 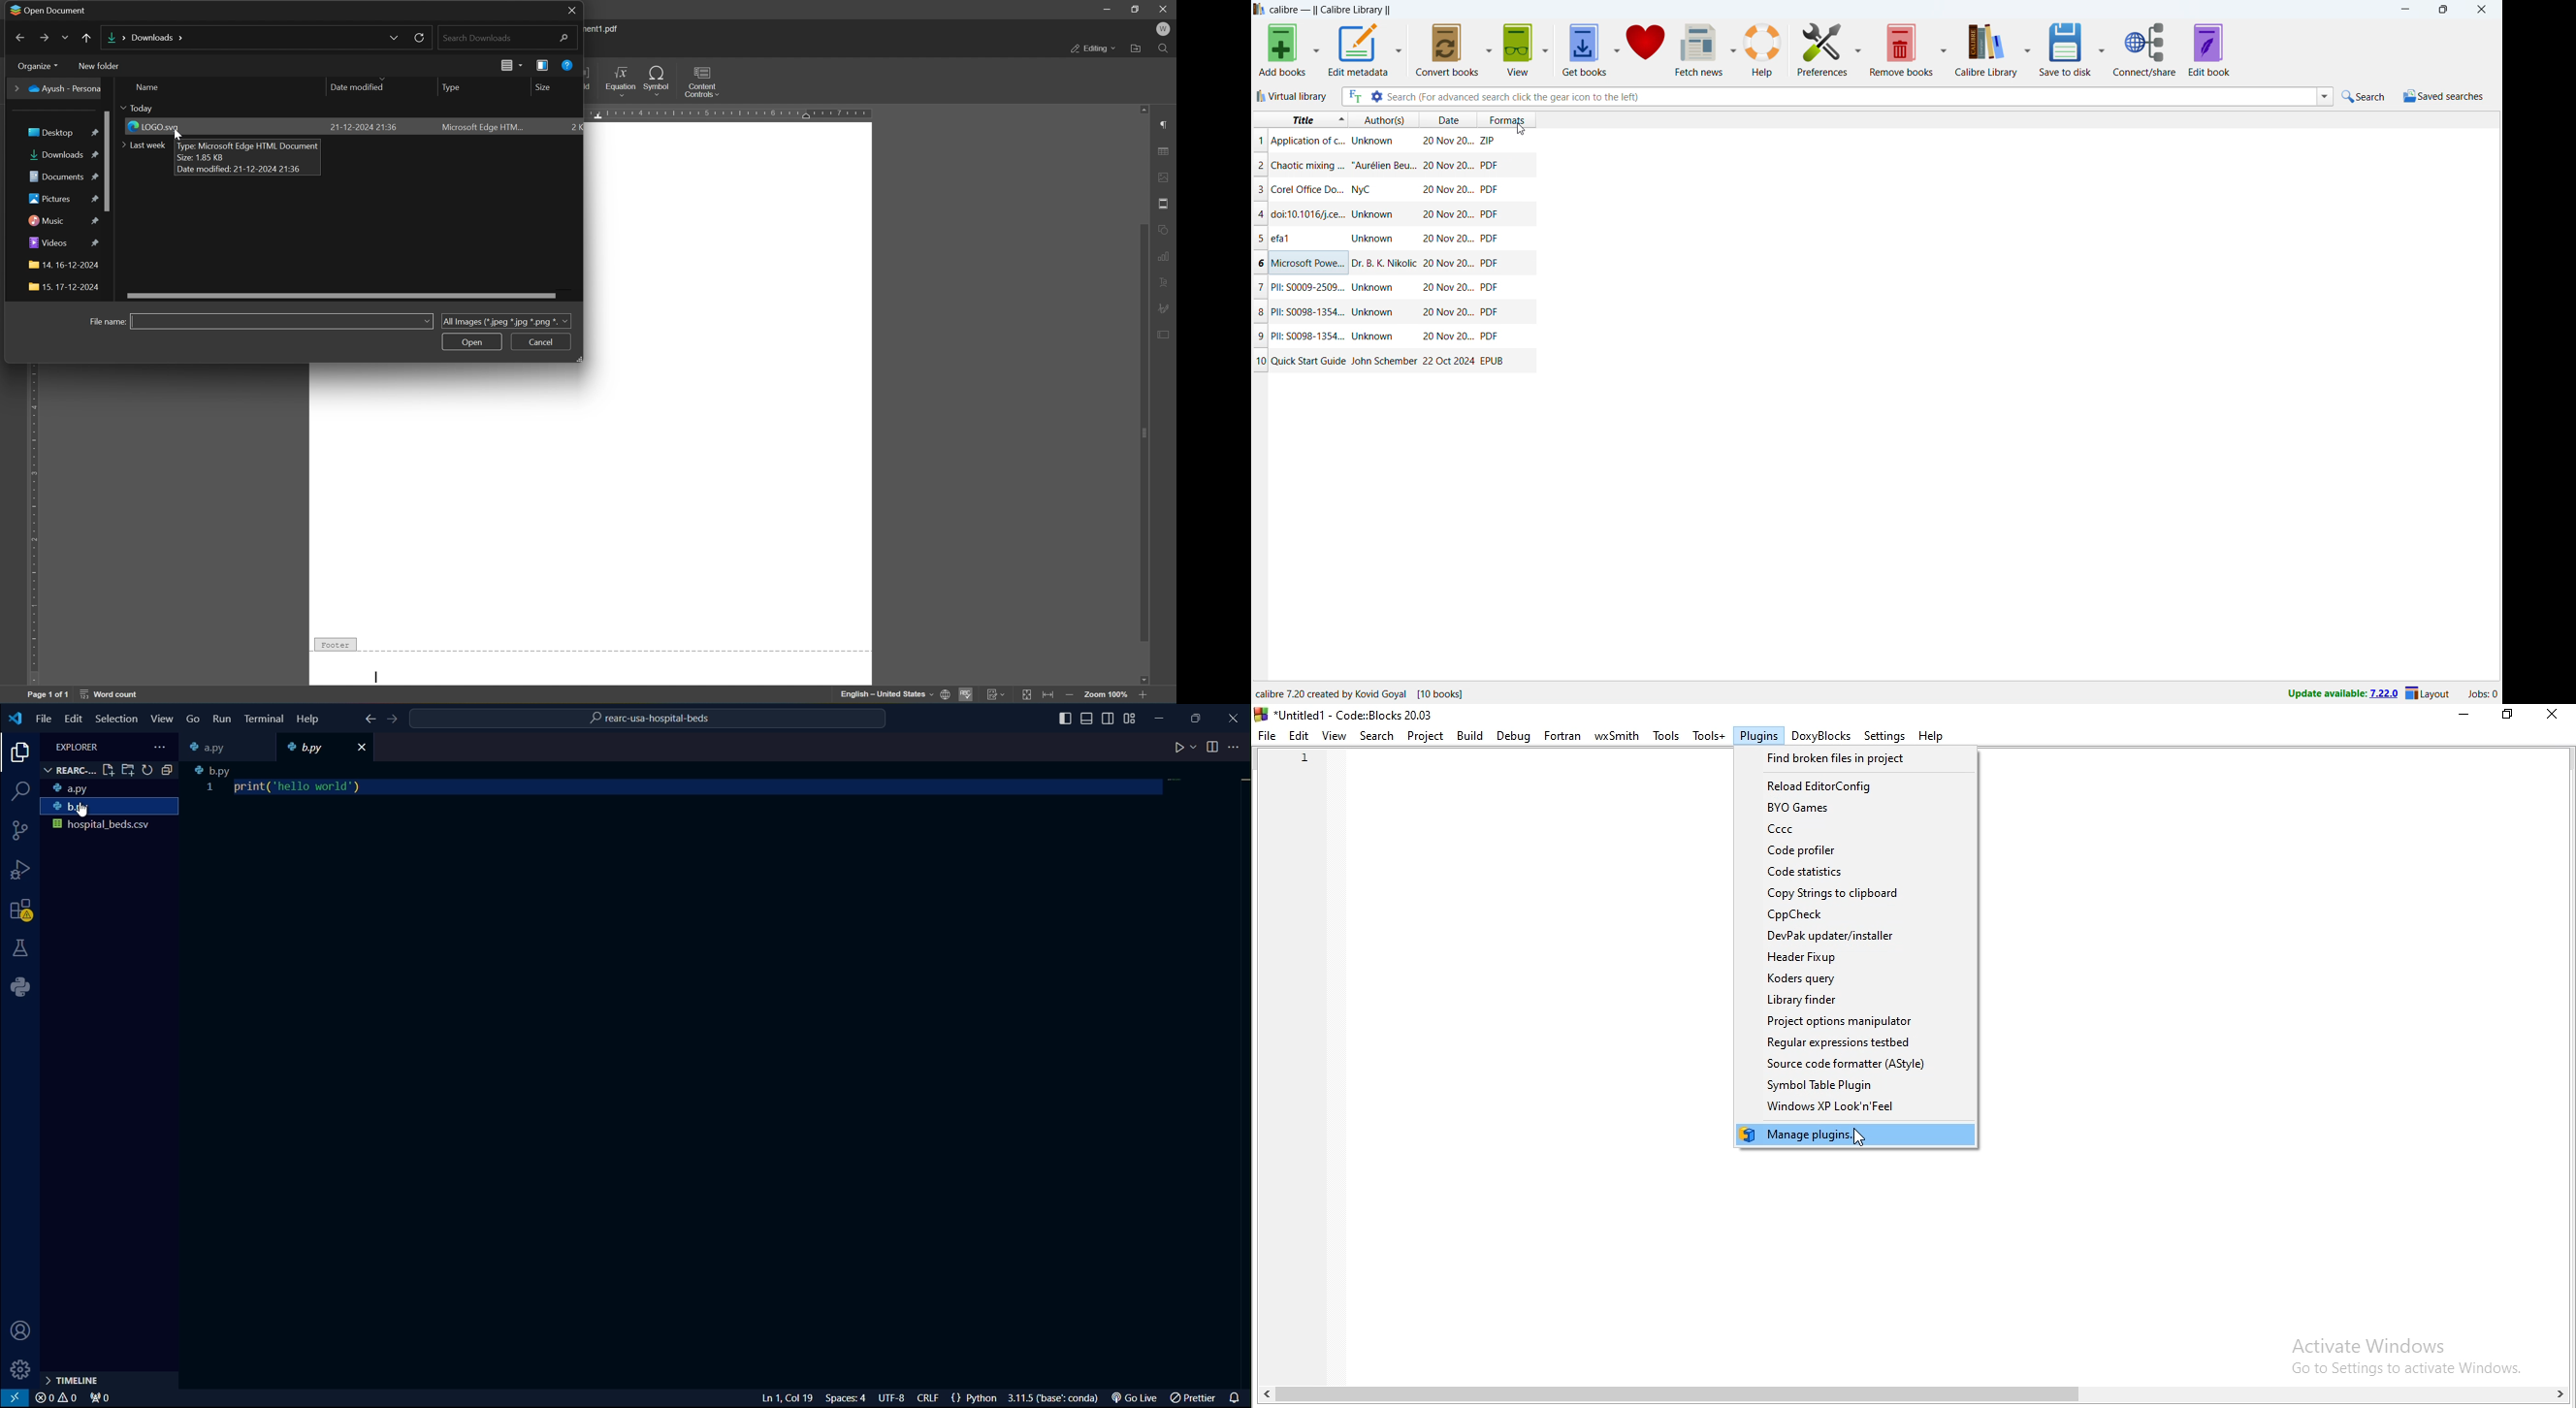 What do you see at coordinates (1374, 312) in the screenshot?
I see `author` at bounding box center [1374, 312].